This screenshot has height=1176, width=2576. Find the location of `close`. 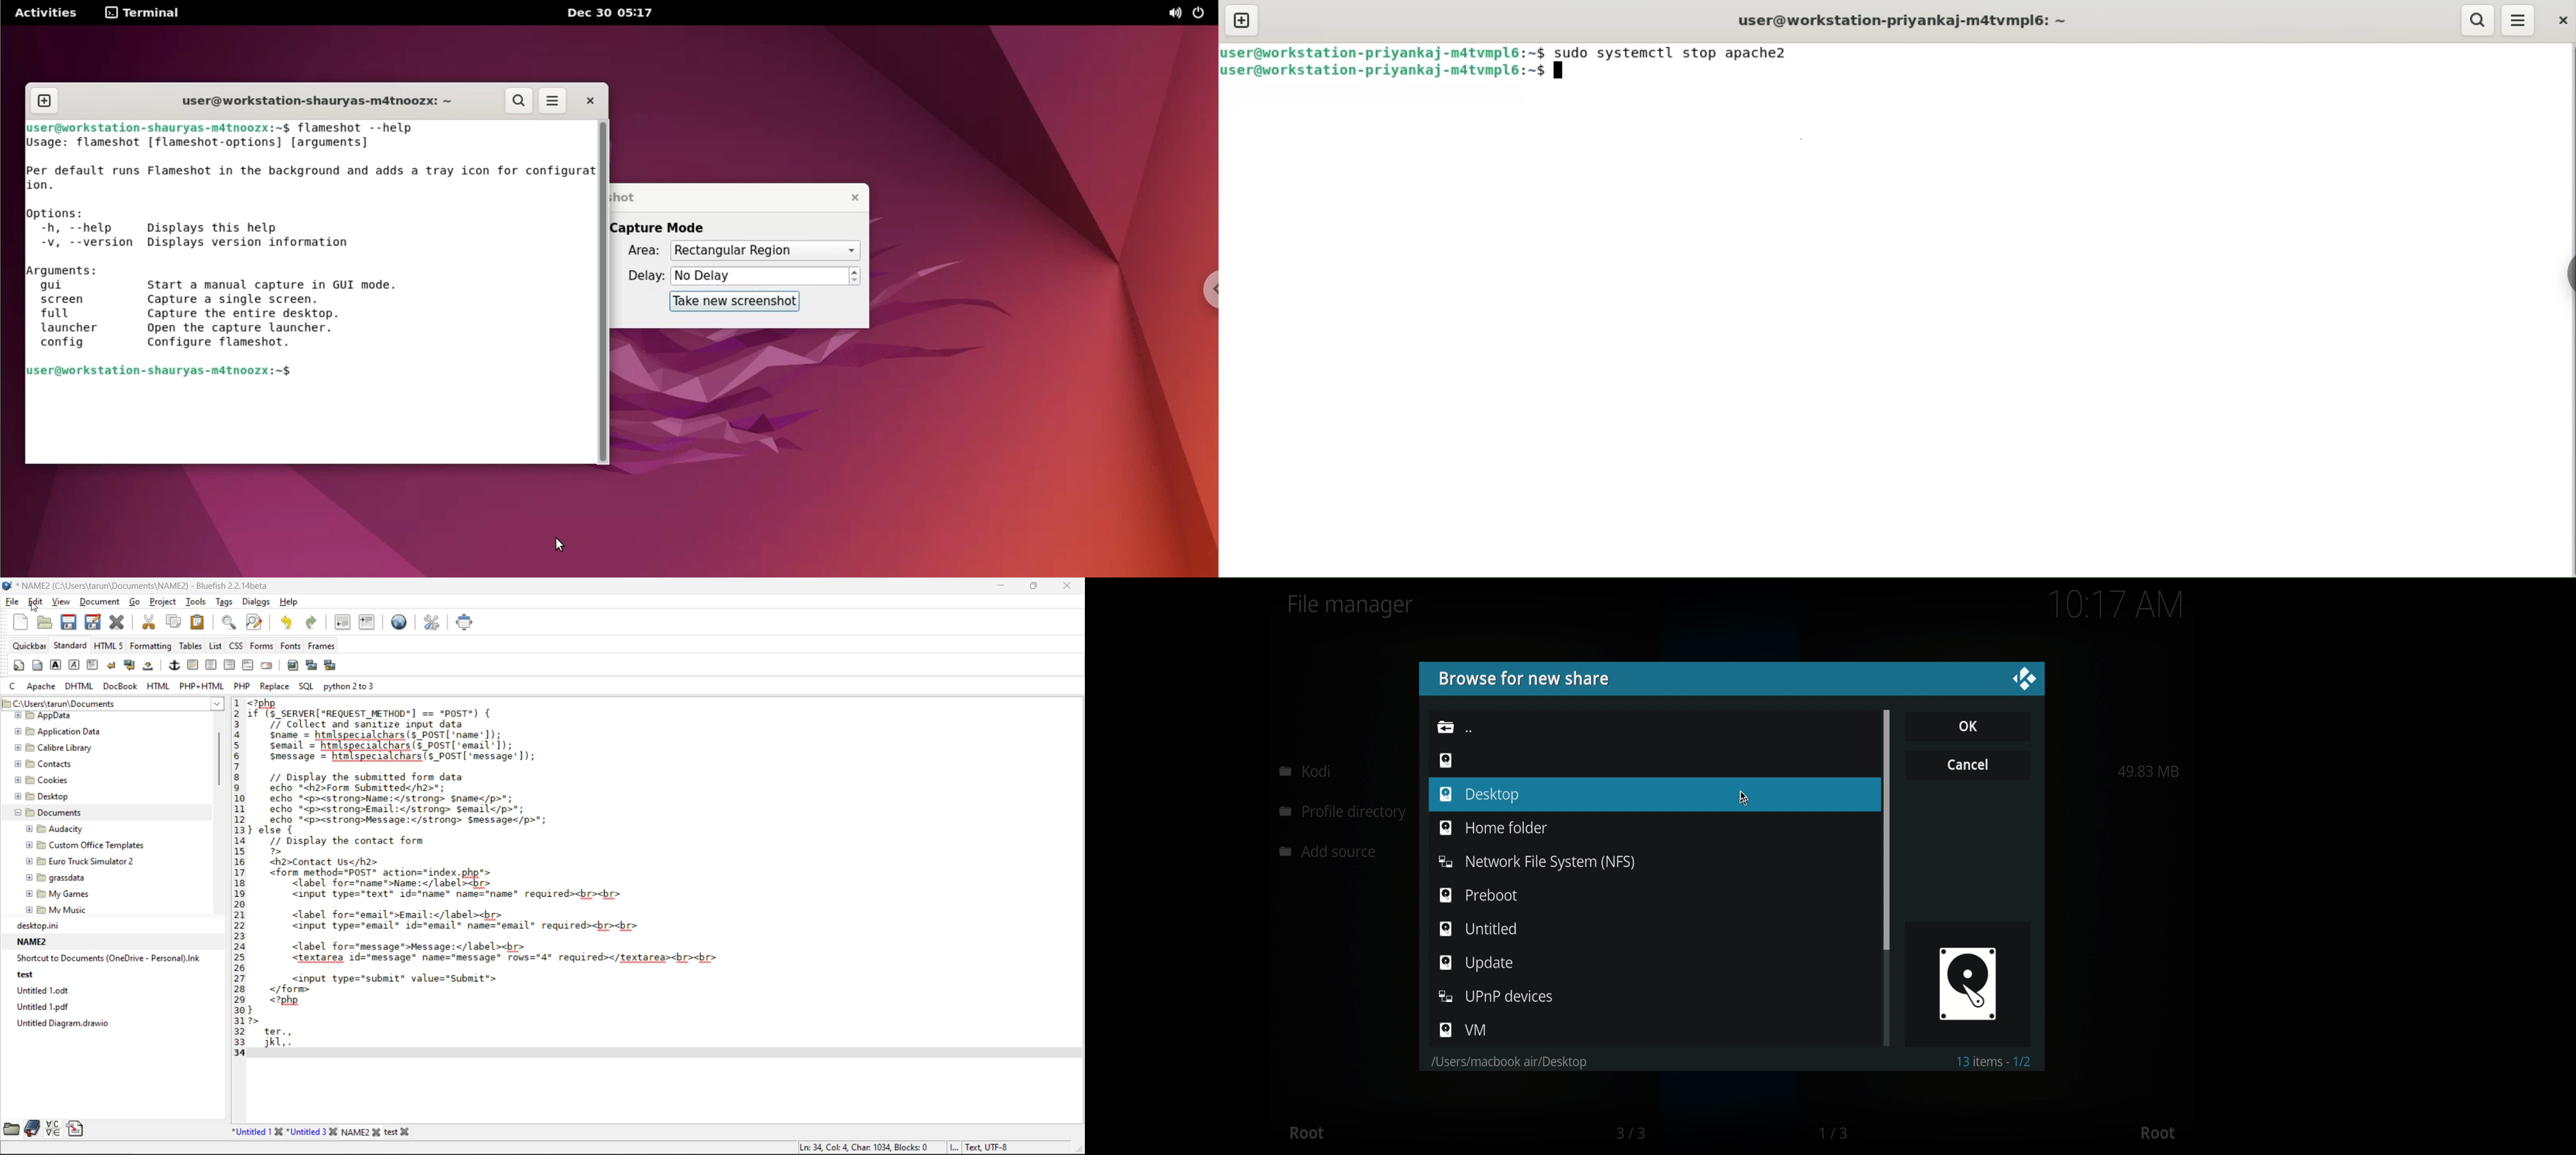

close is located at coordinates (2024, 679).